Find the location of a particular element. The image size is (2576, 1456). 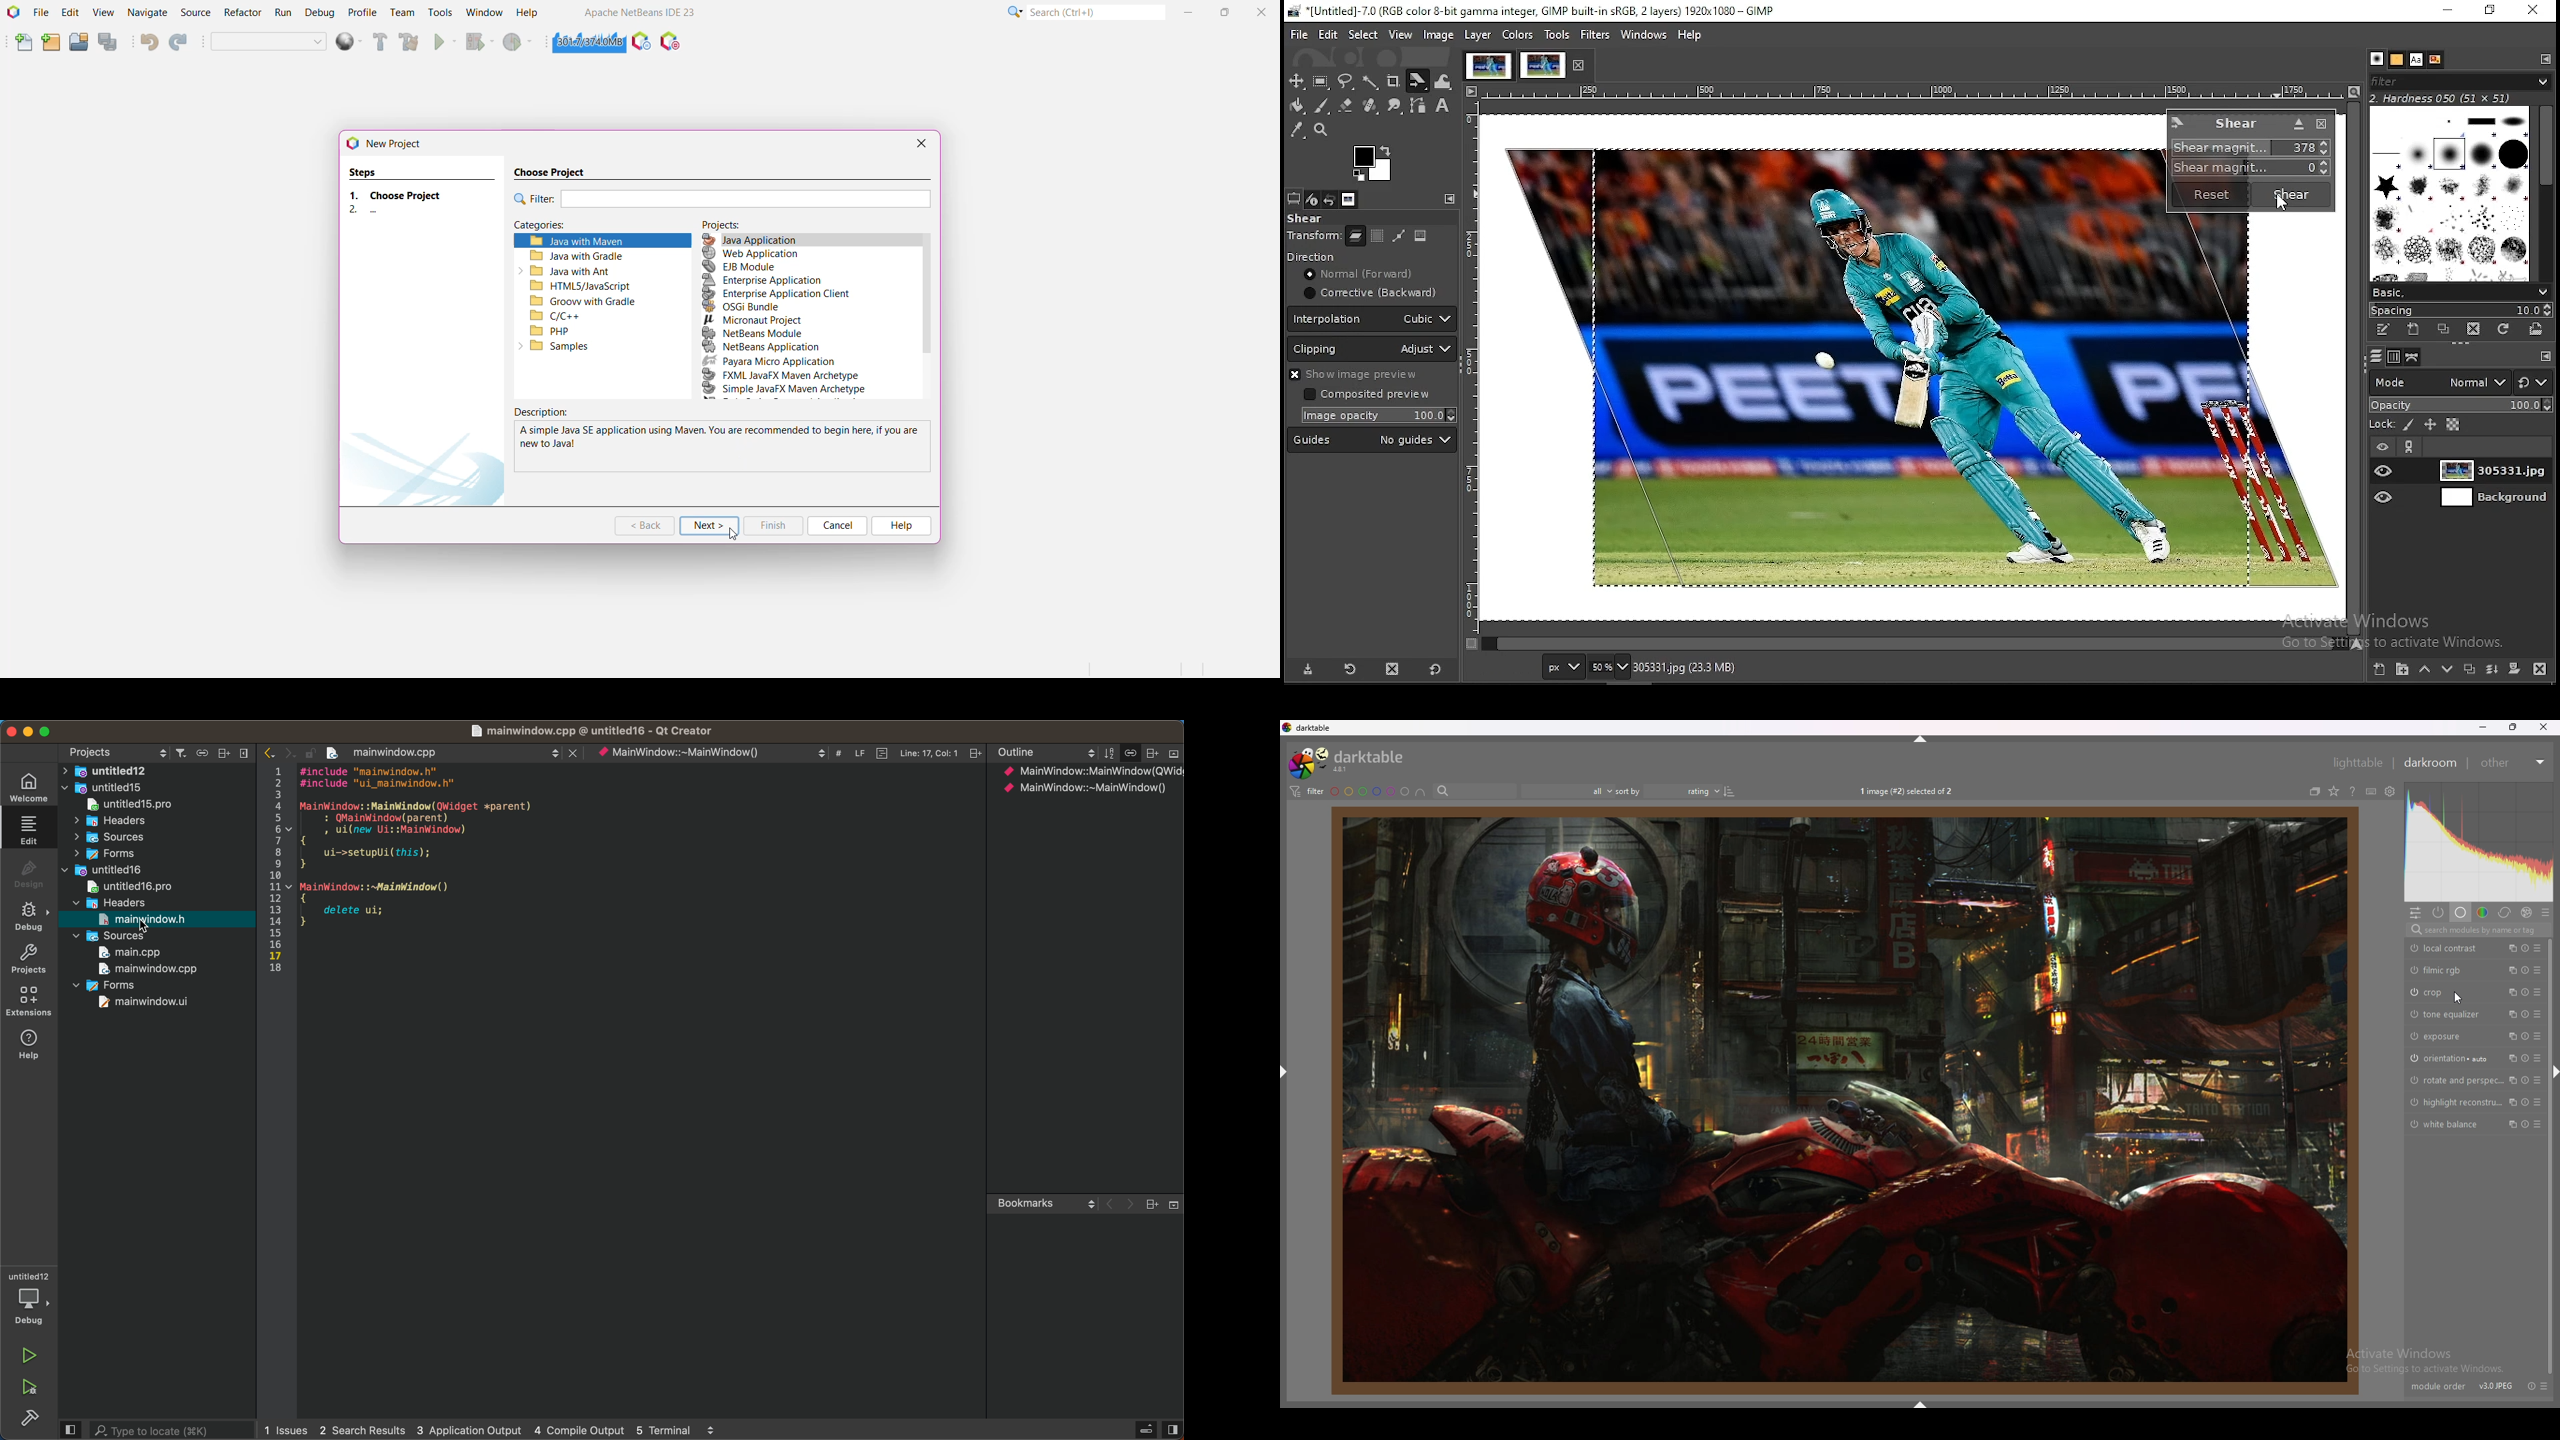

highlight reconstruction is located at coordinates (2454, 1102).